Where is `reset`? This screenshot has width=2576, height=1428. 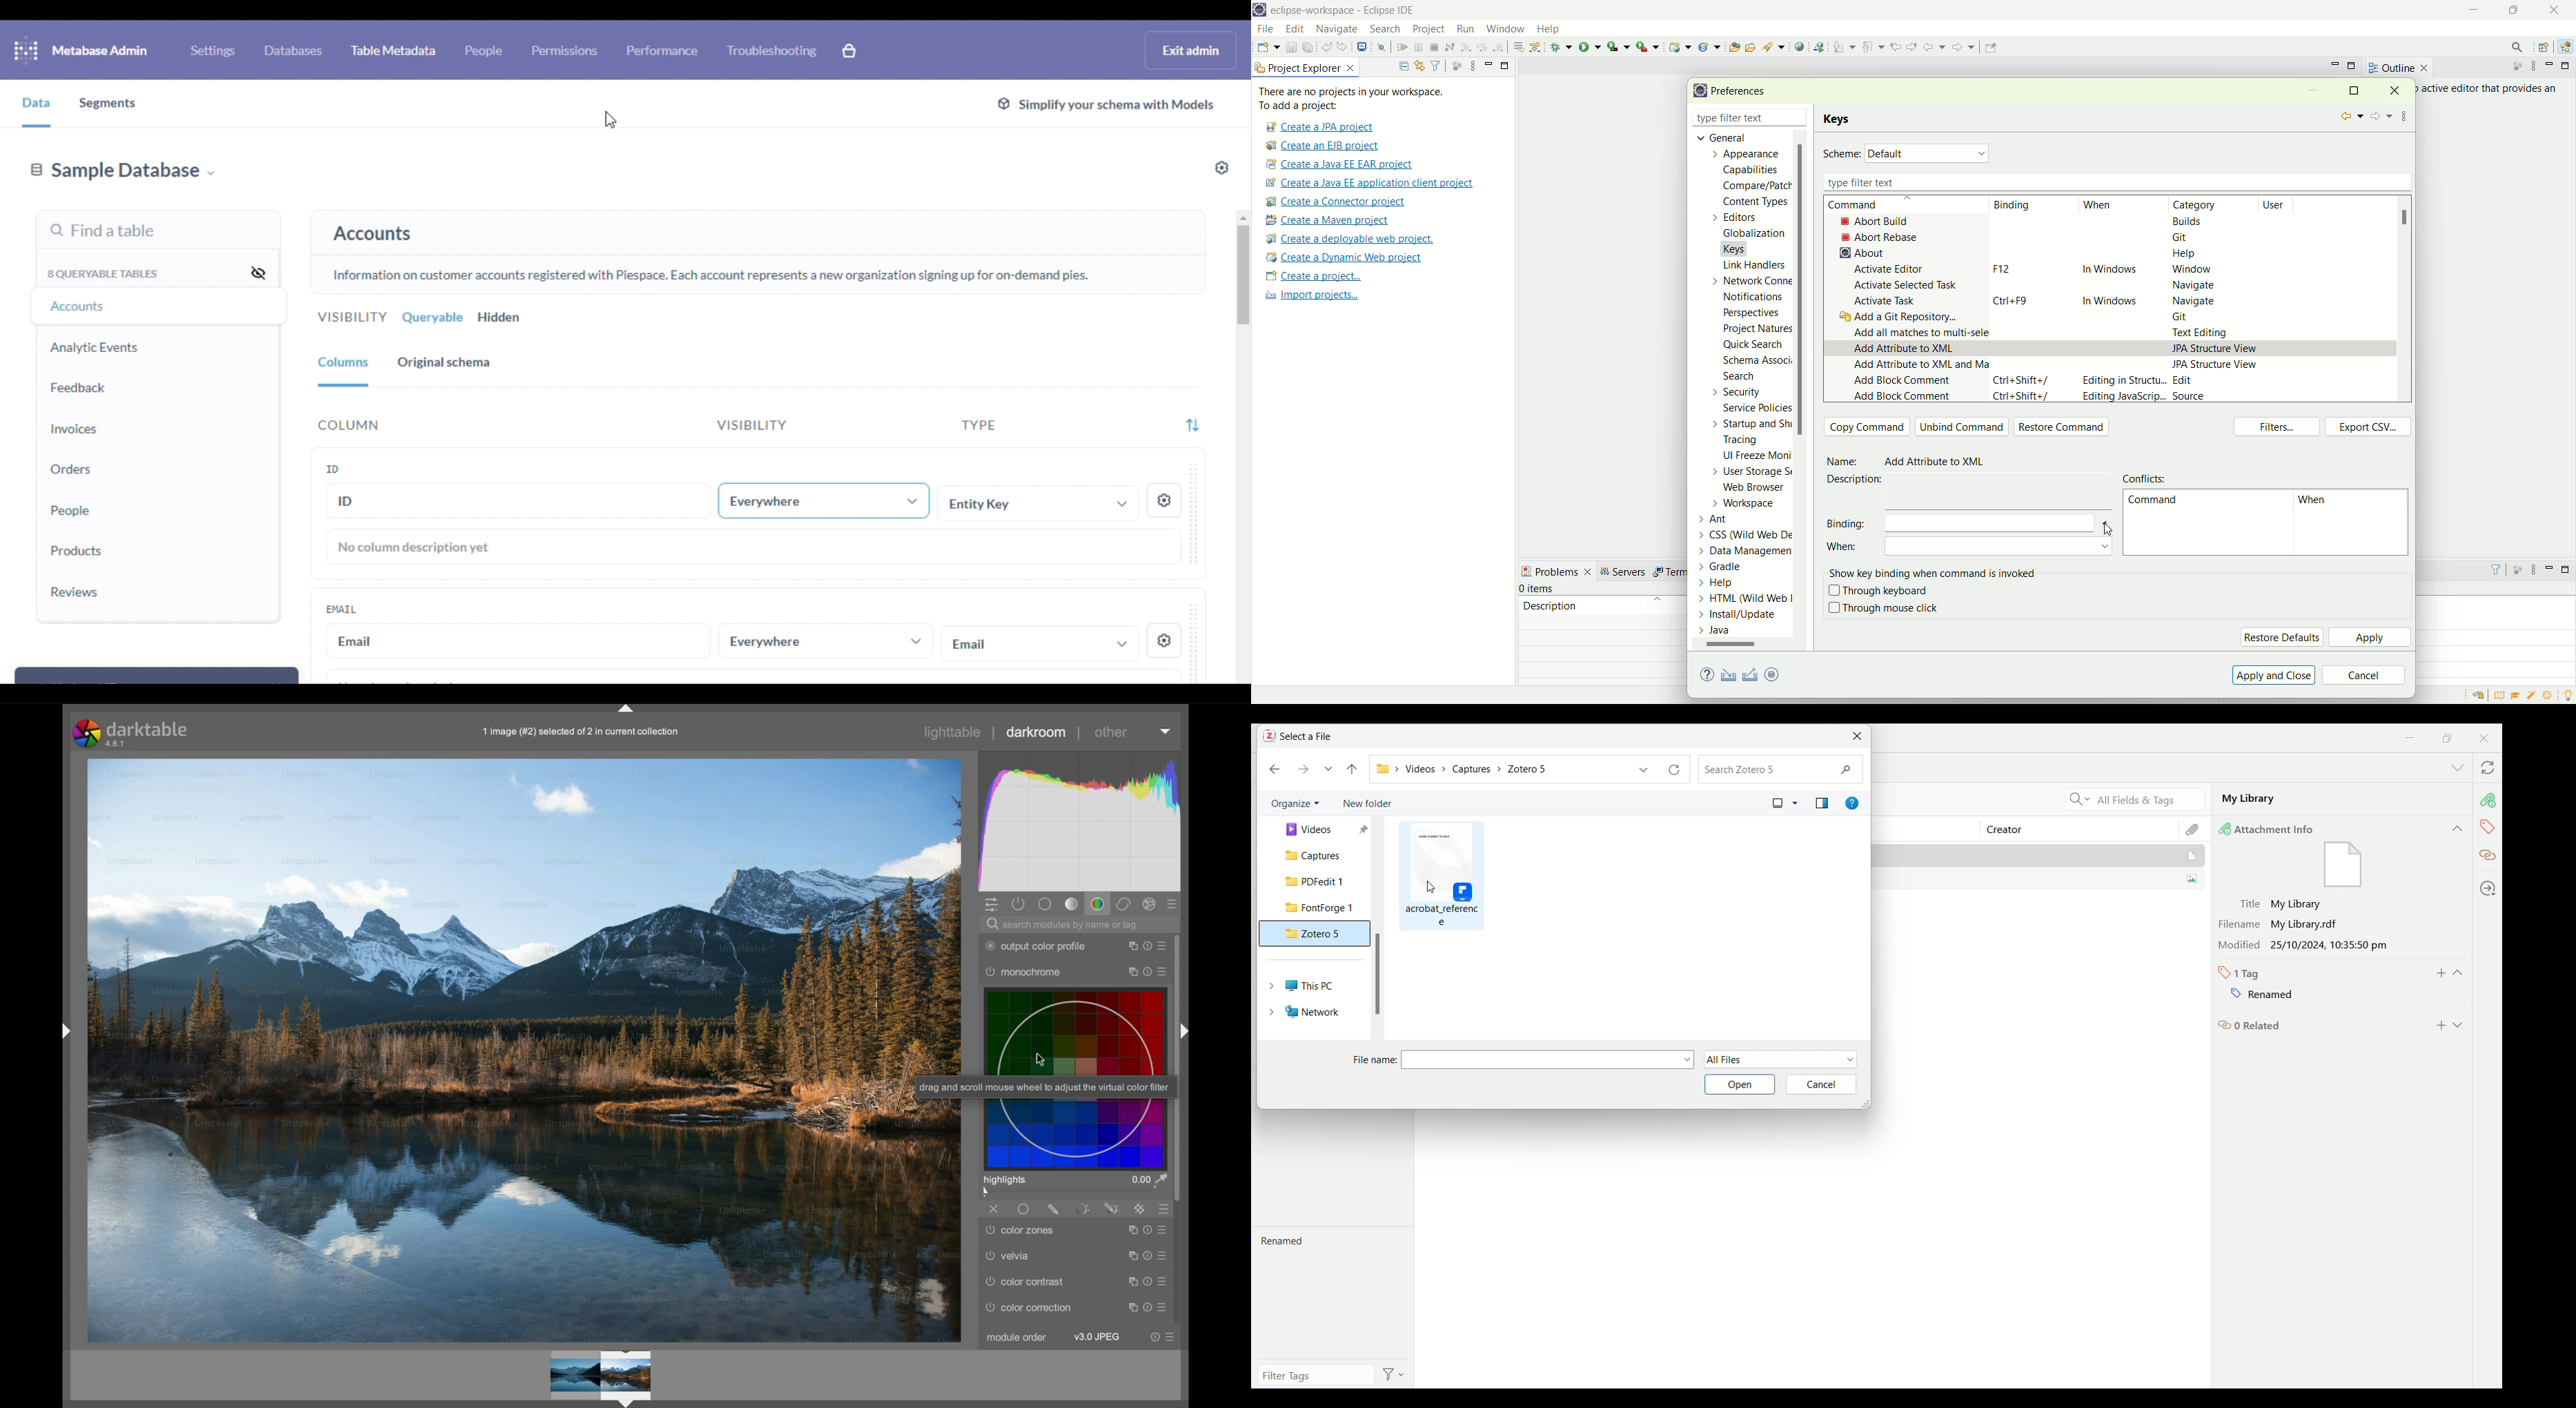 reset is located at coordinates (1148, 1255).